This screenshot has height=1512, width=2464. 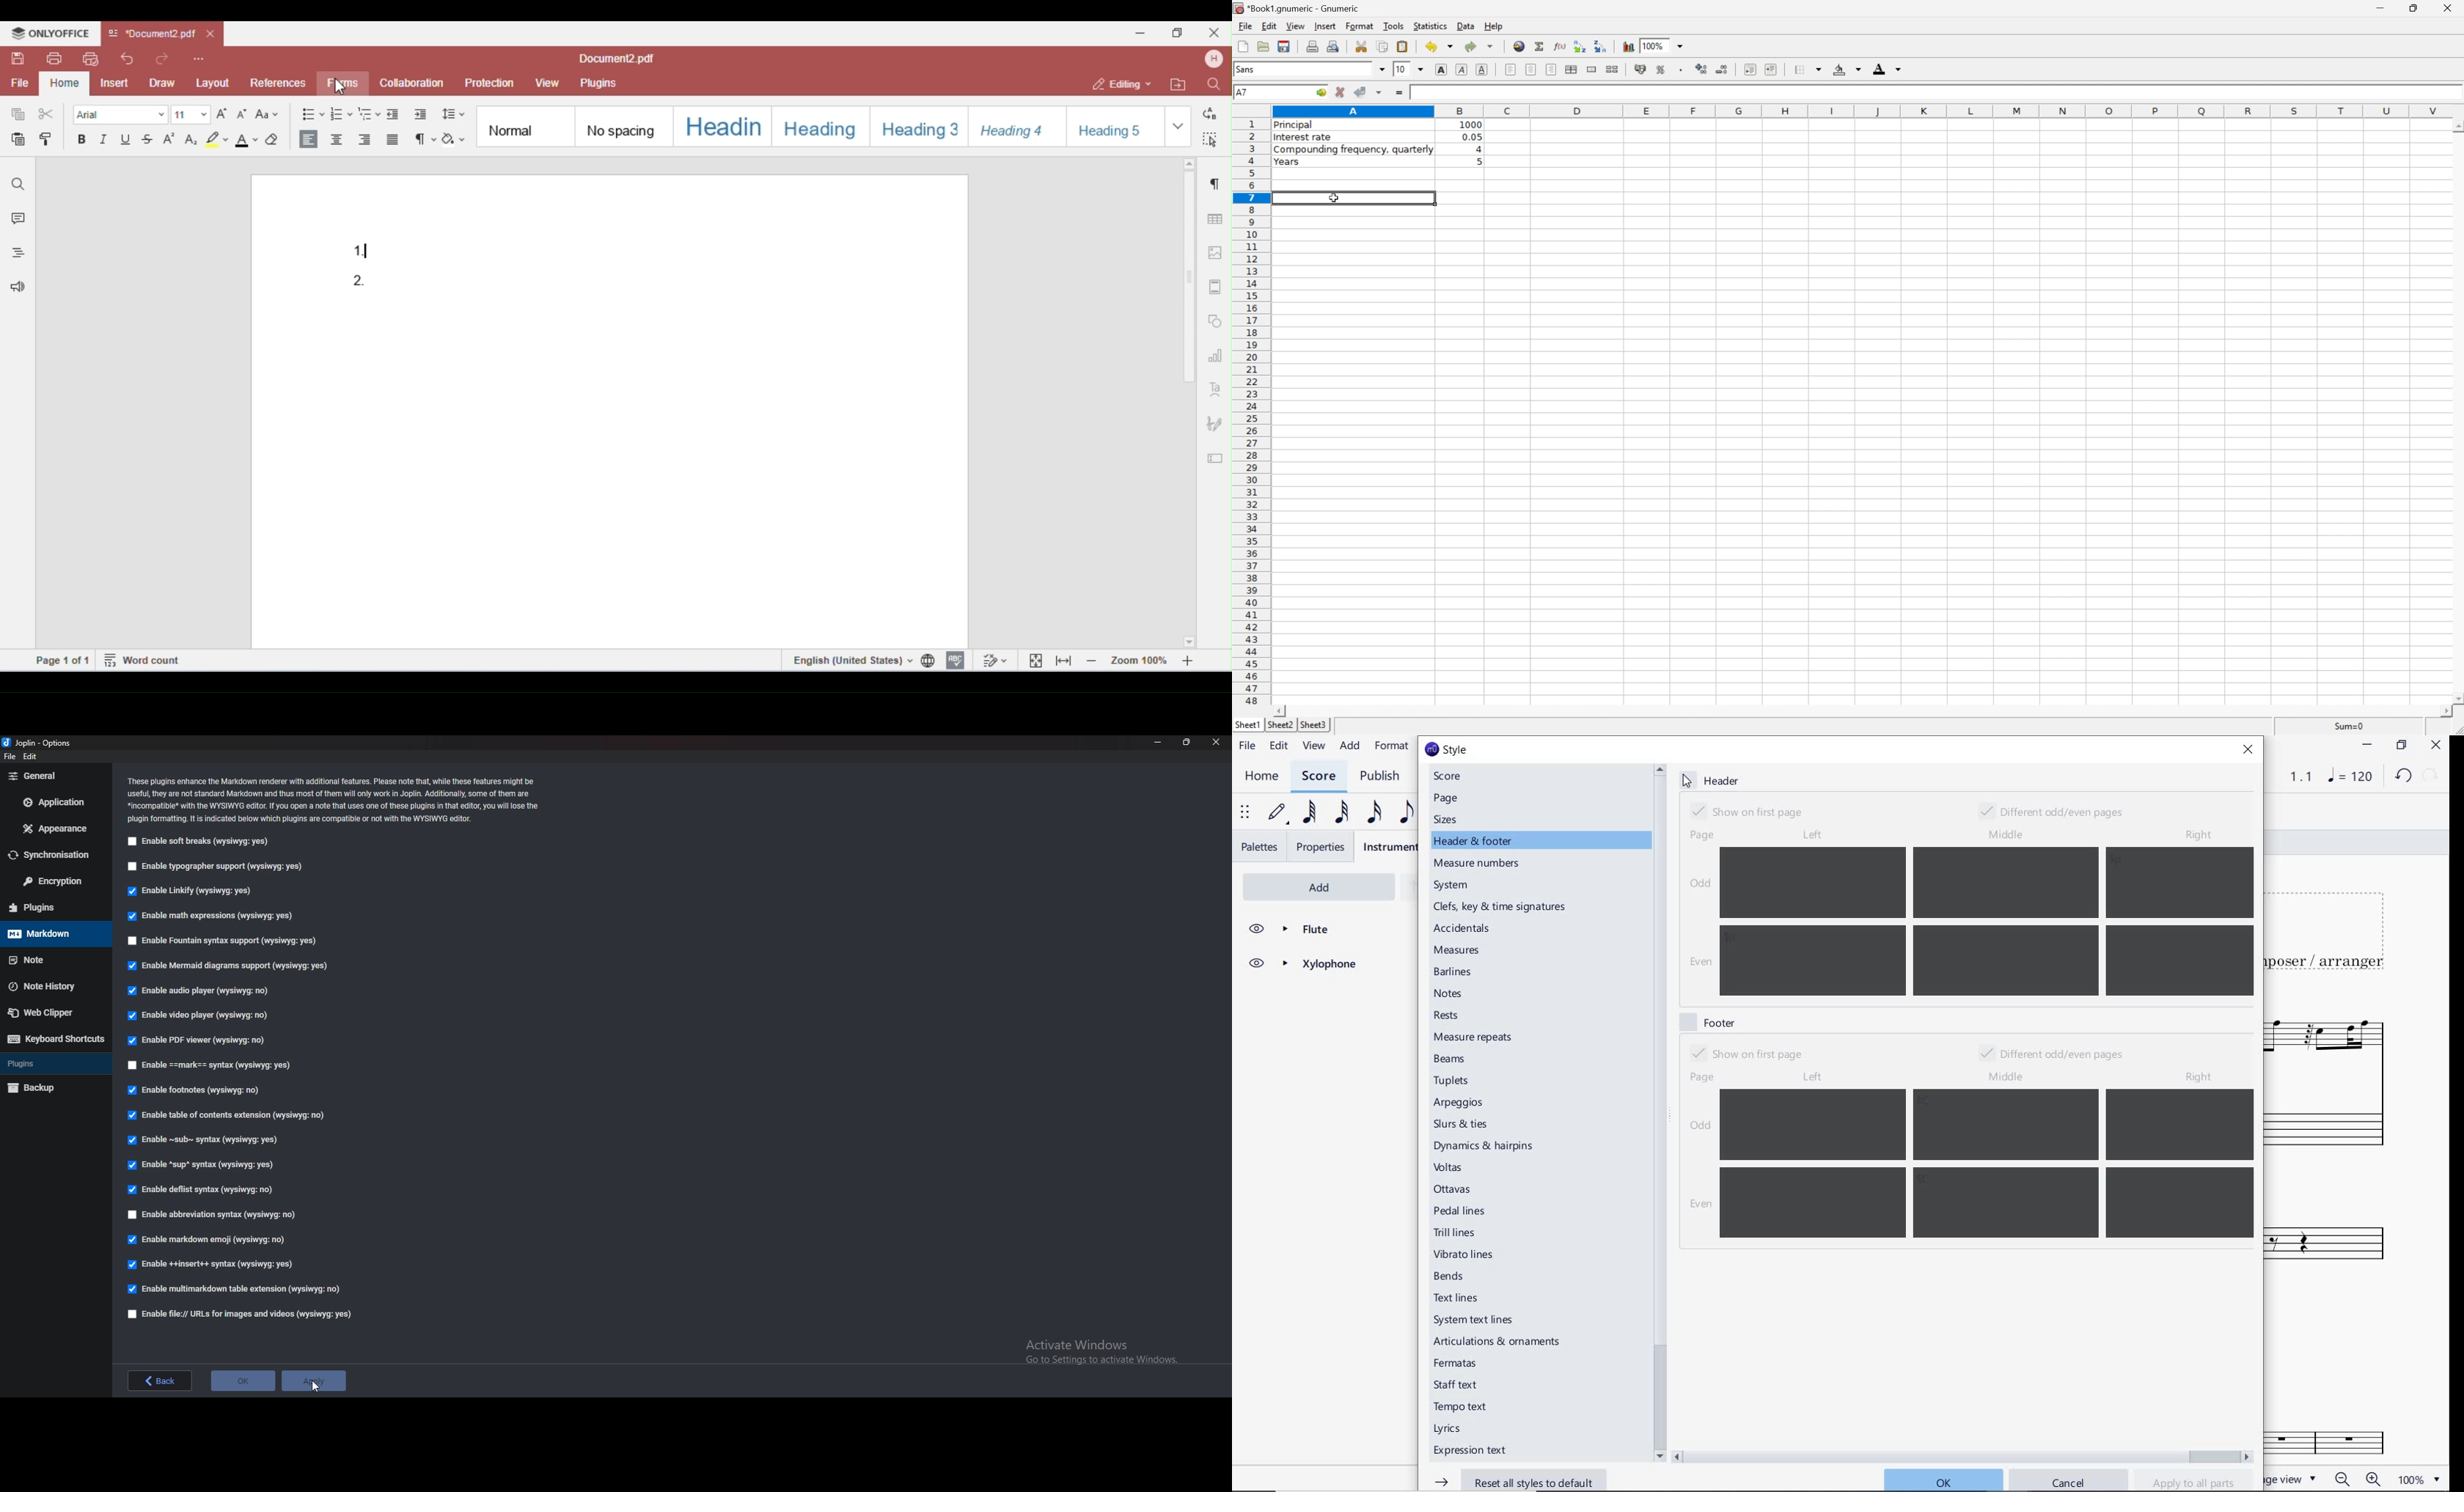 I want to click on Enable linkify, so click(x=192, y=893).